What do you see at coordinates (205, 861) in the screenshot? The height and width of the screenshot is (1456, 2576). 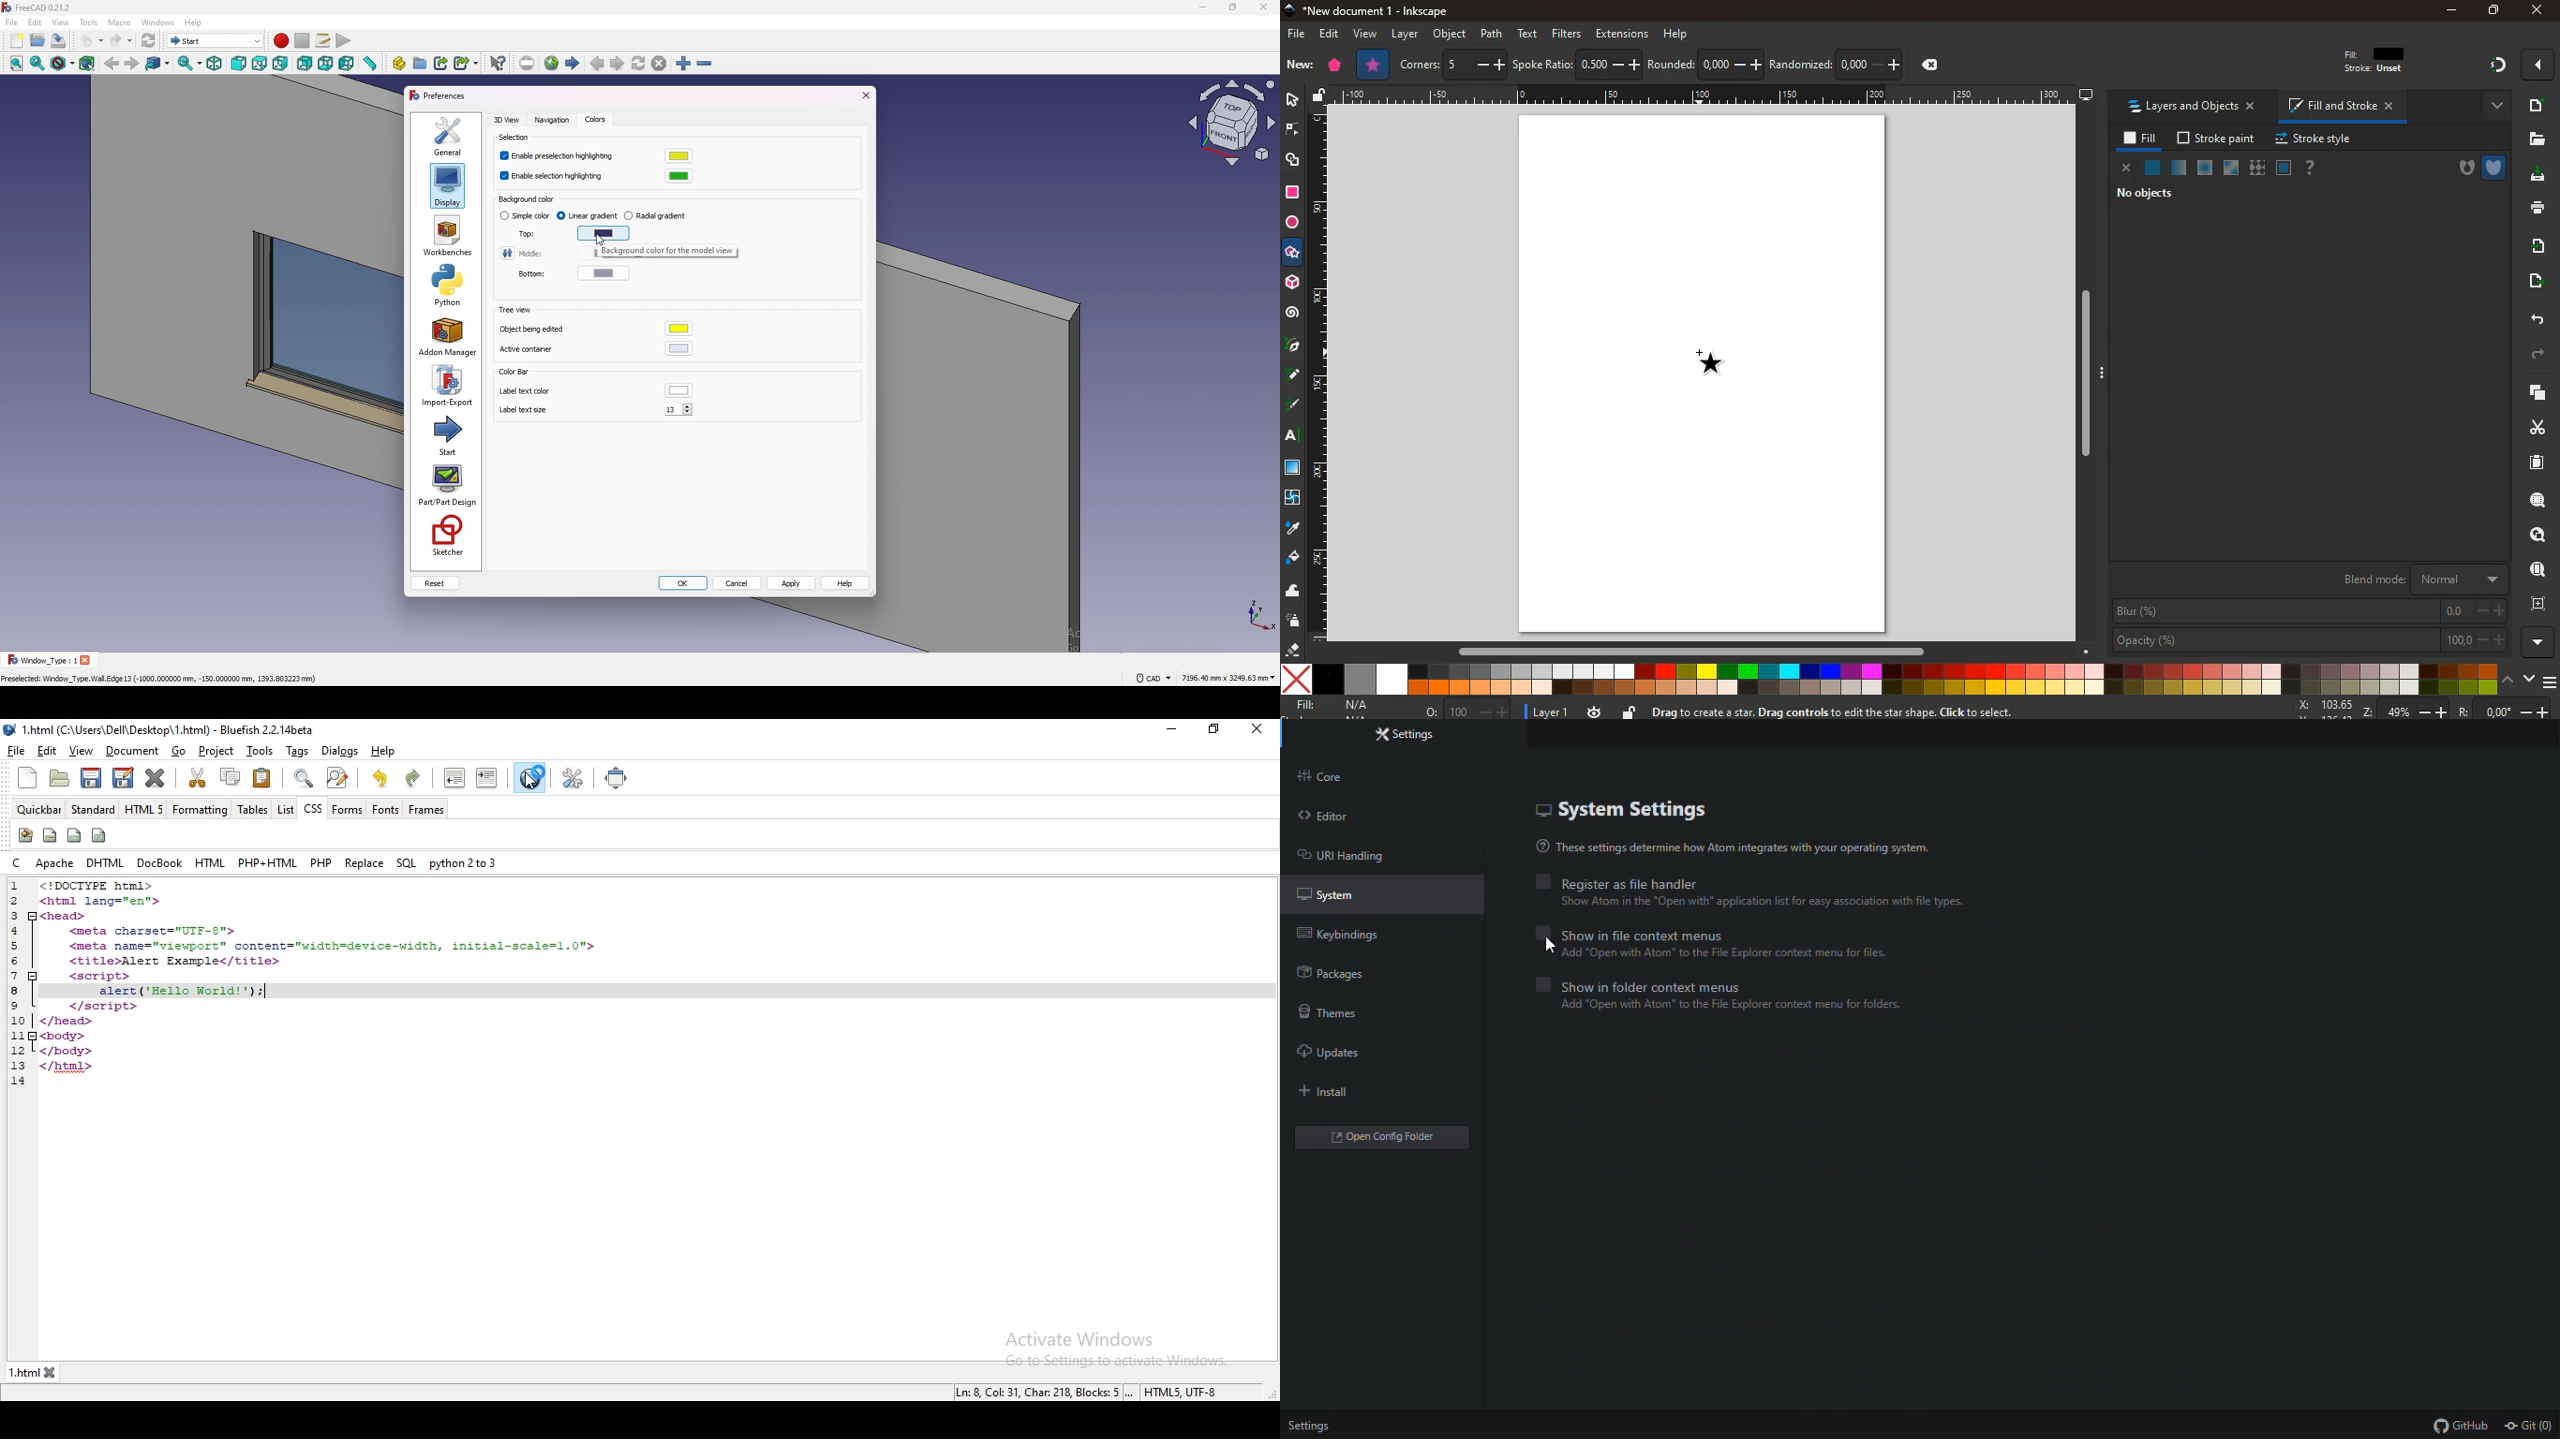 I see `html` at bounding box center [205, 861].